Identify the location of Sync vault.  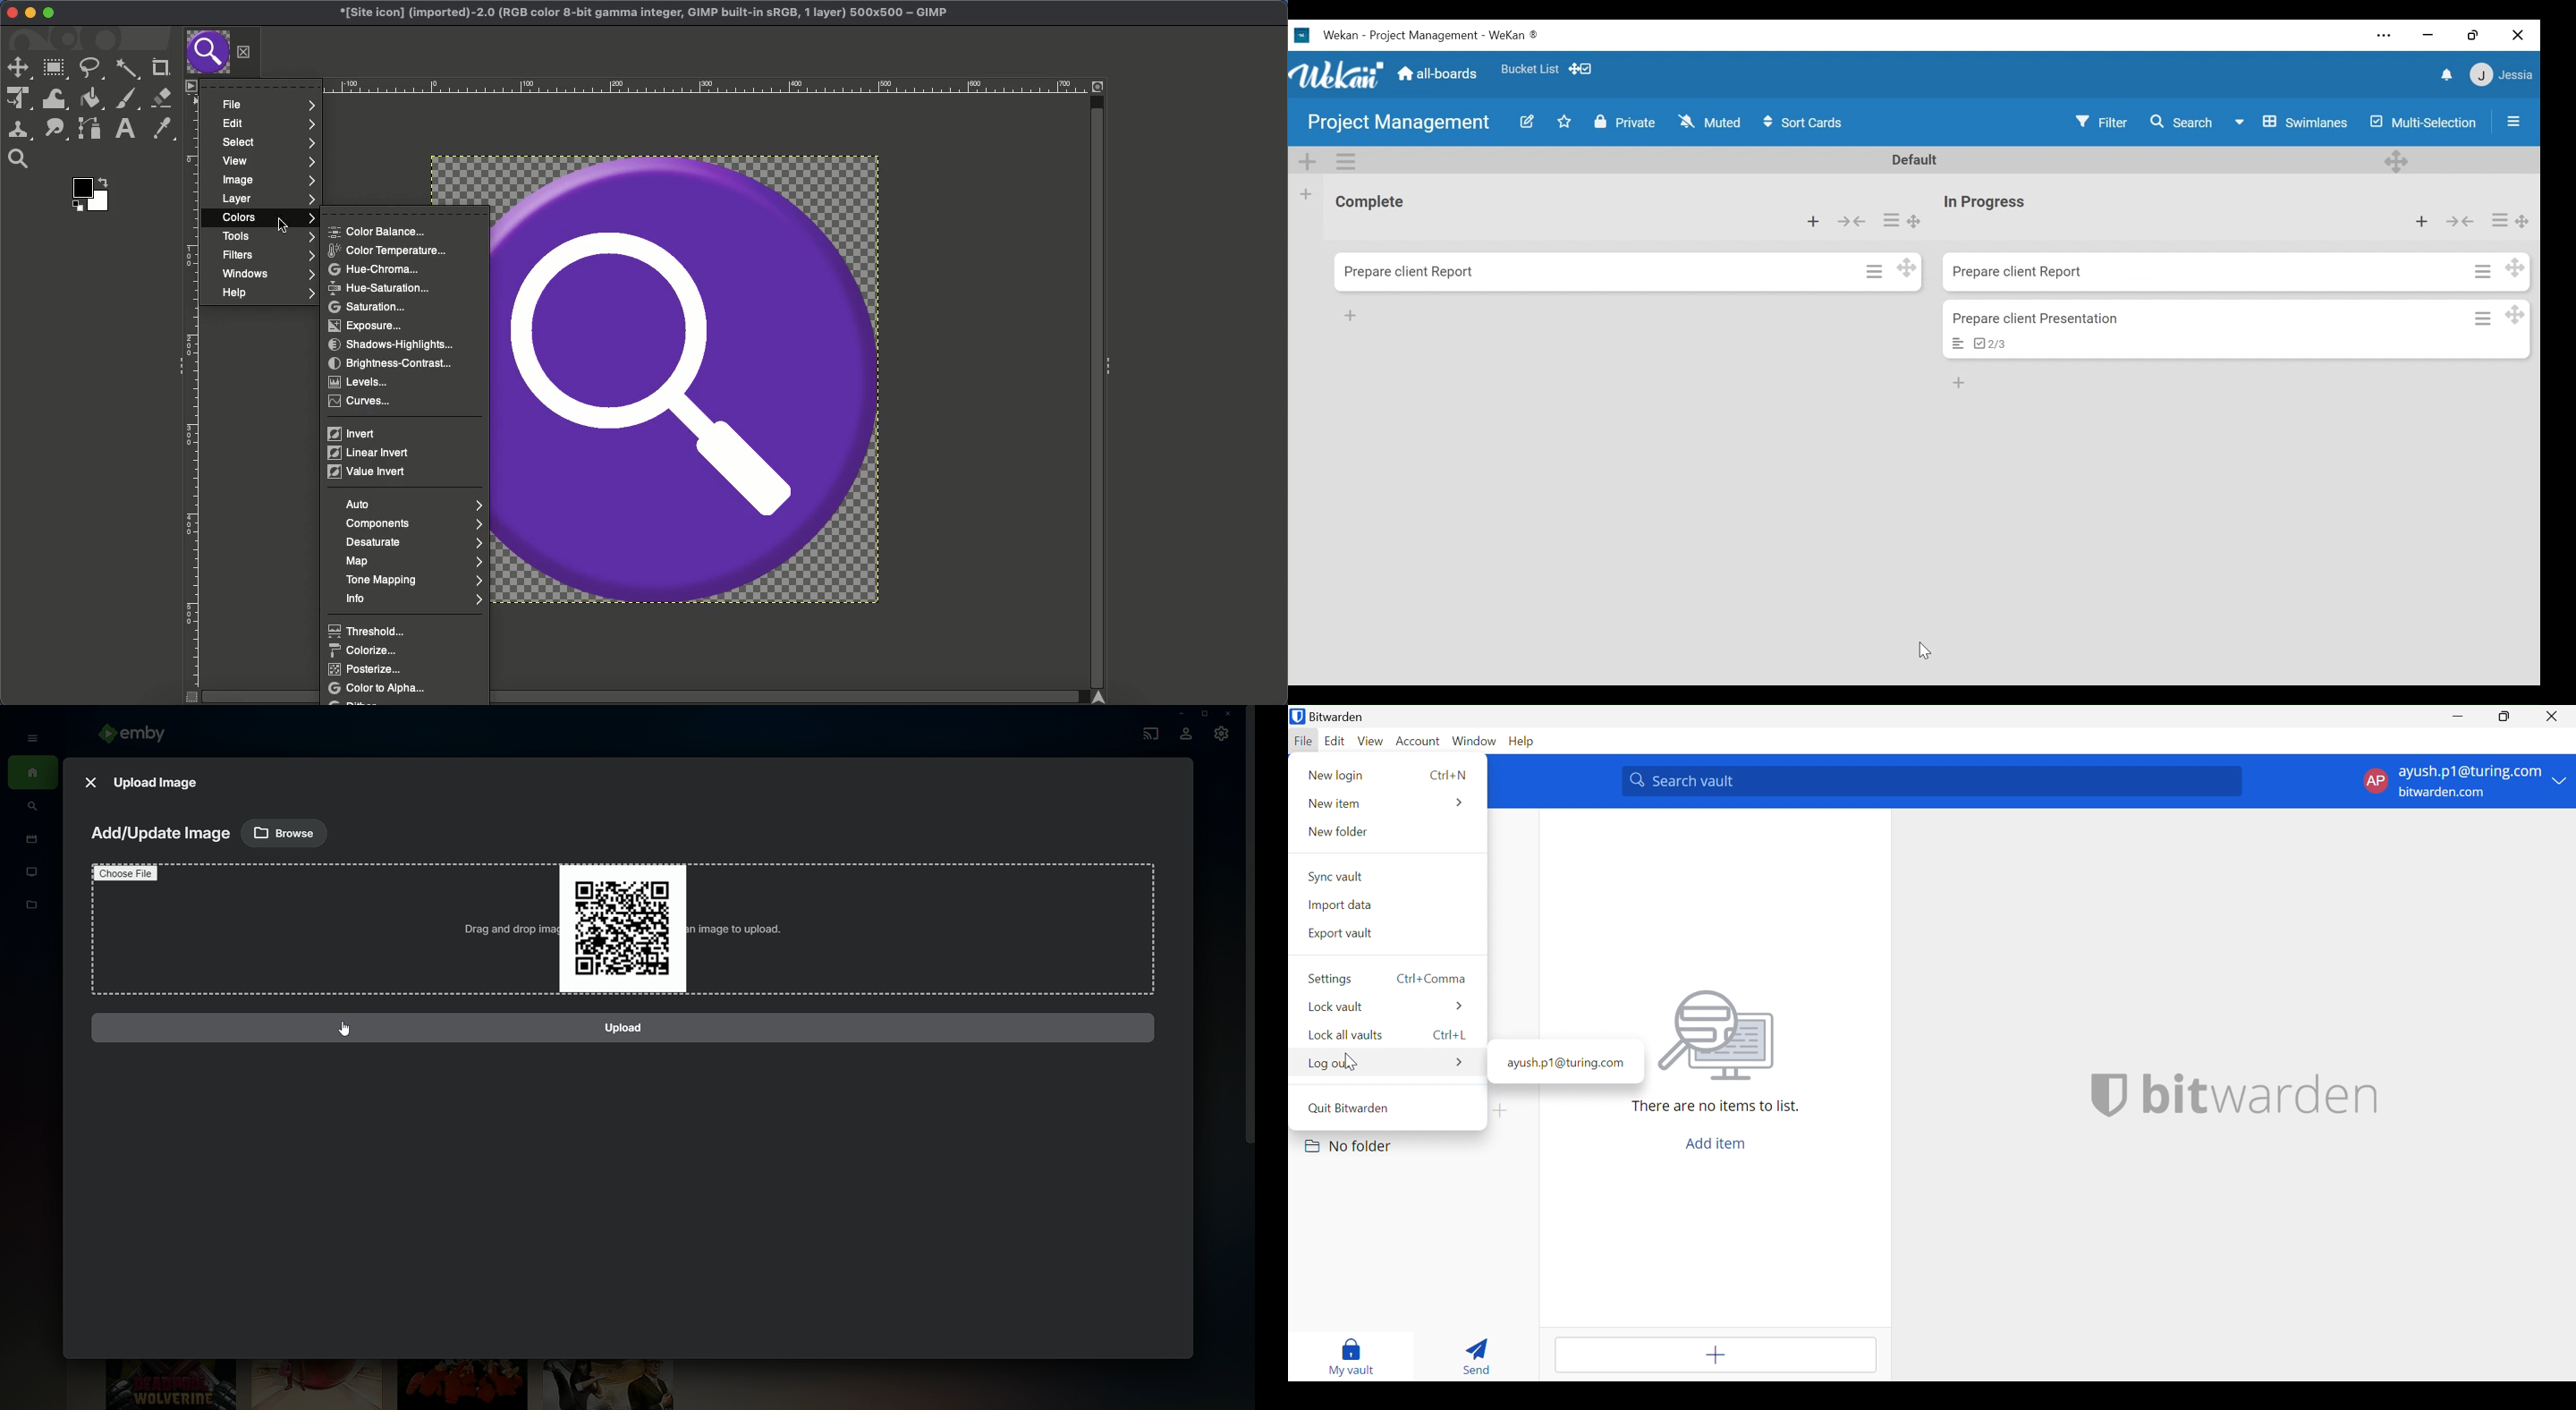
(1337, 877).